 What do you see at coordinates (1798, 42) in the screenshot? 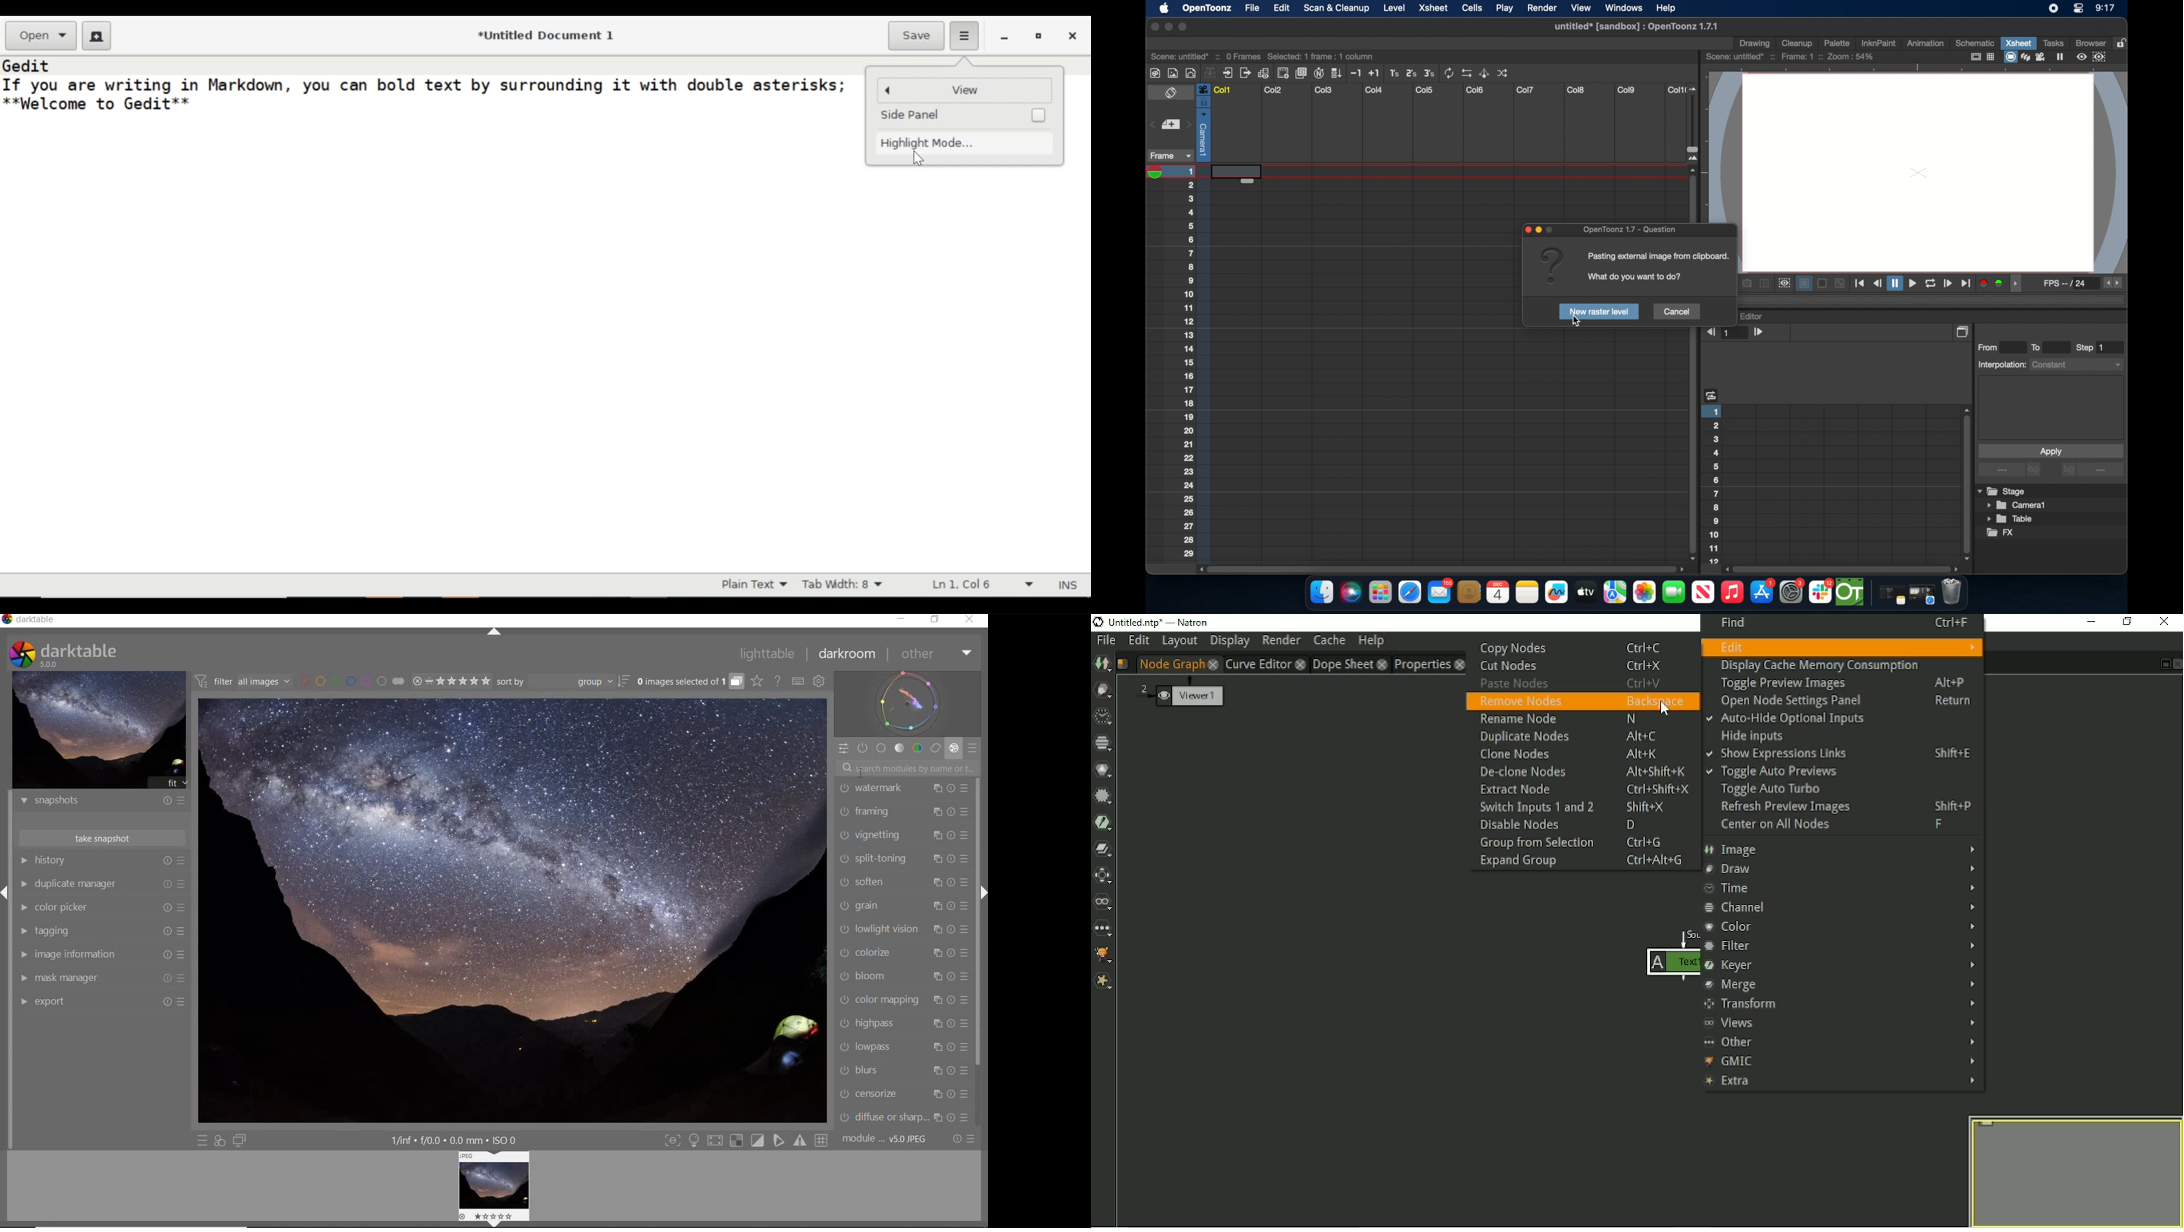
I see `cleanup` at bounding box center [1798, 42].